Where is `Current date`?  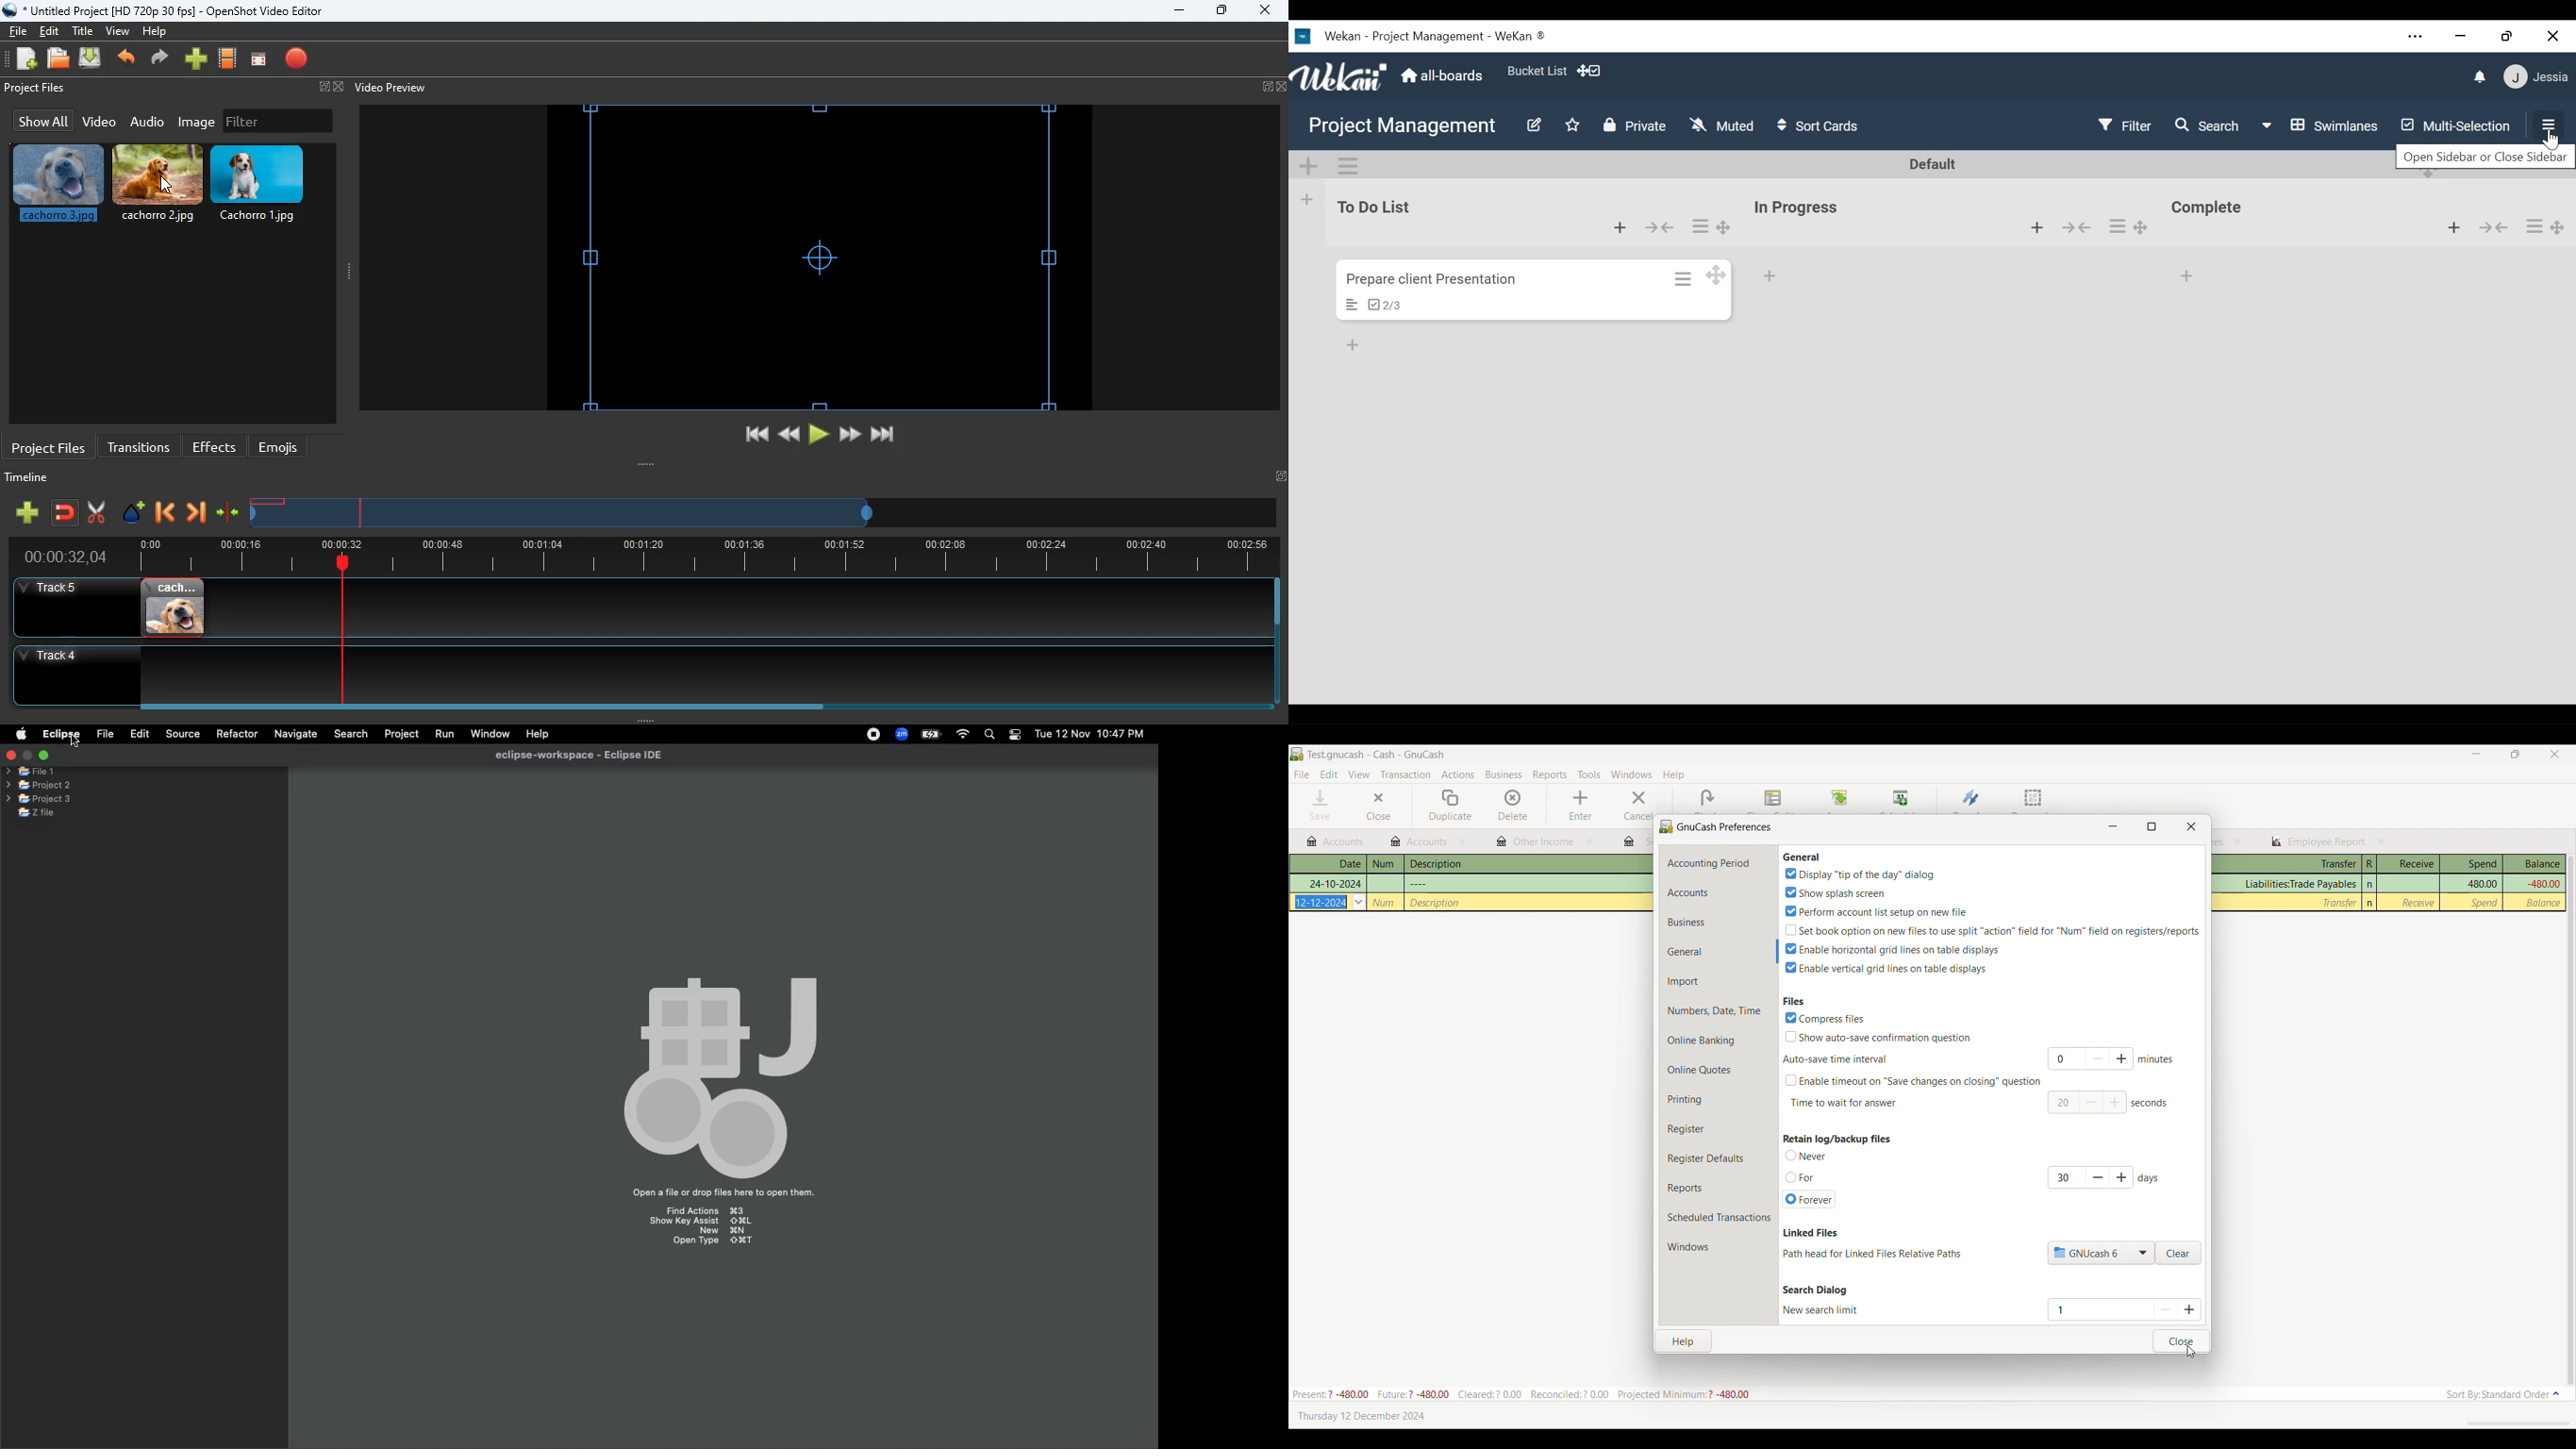 Current date is located at coordinates (1361, 1415).